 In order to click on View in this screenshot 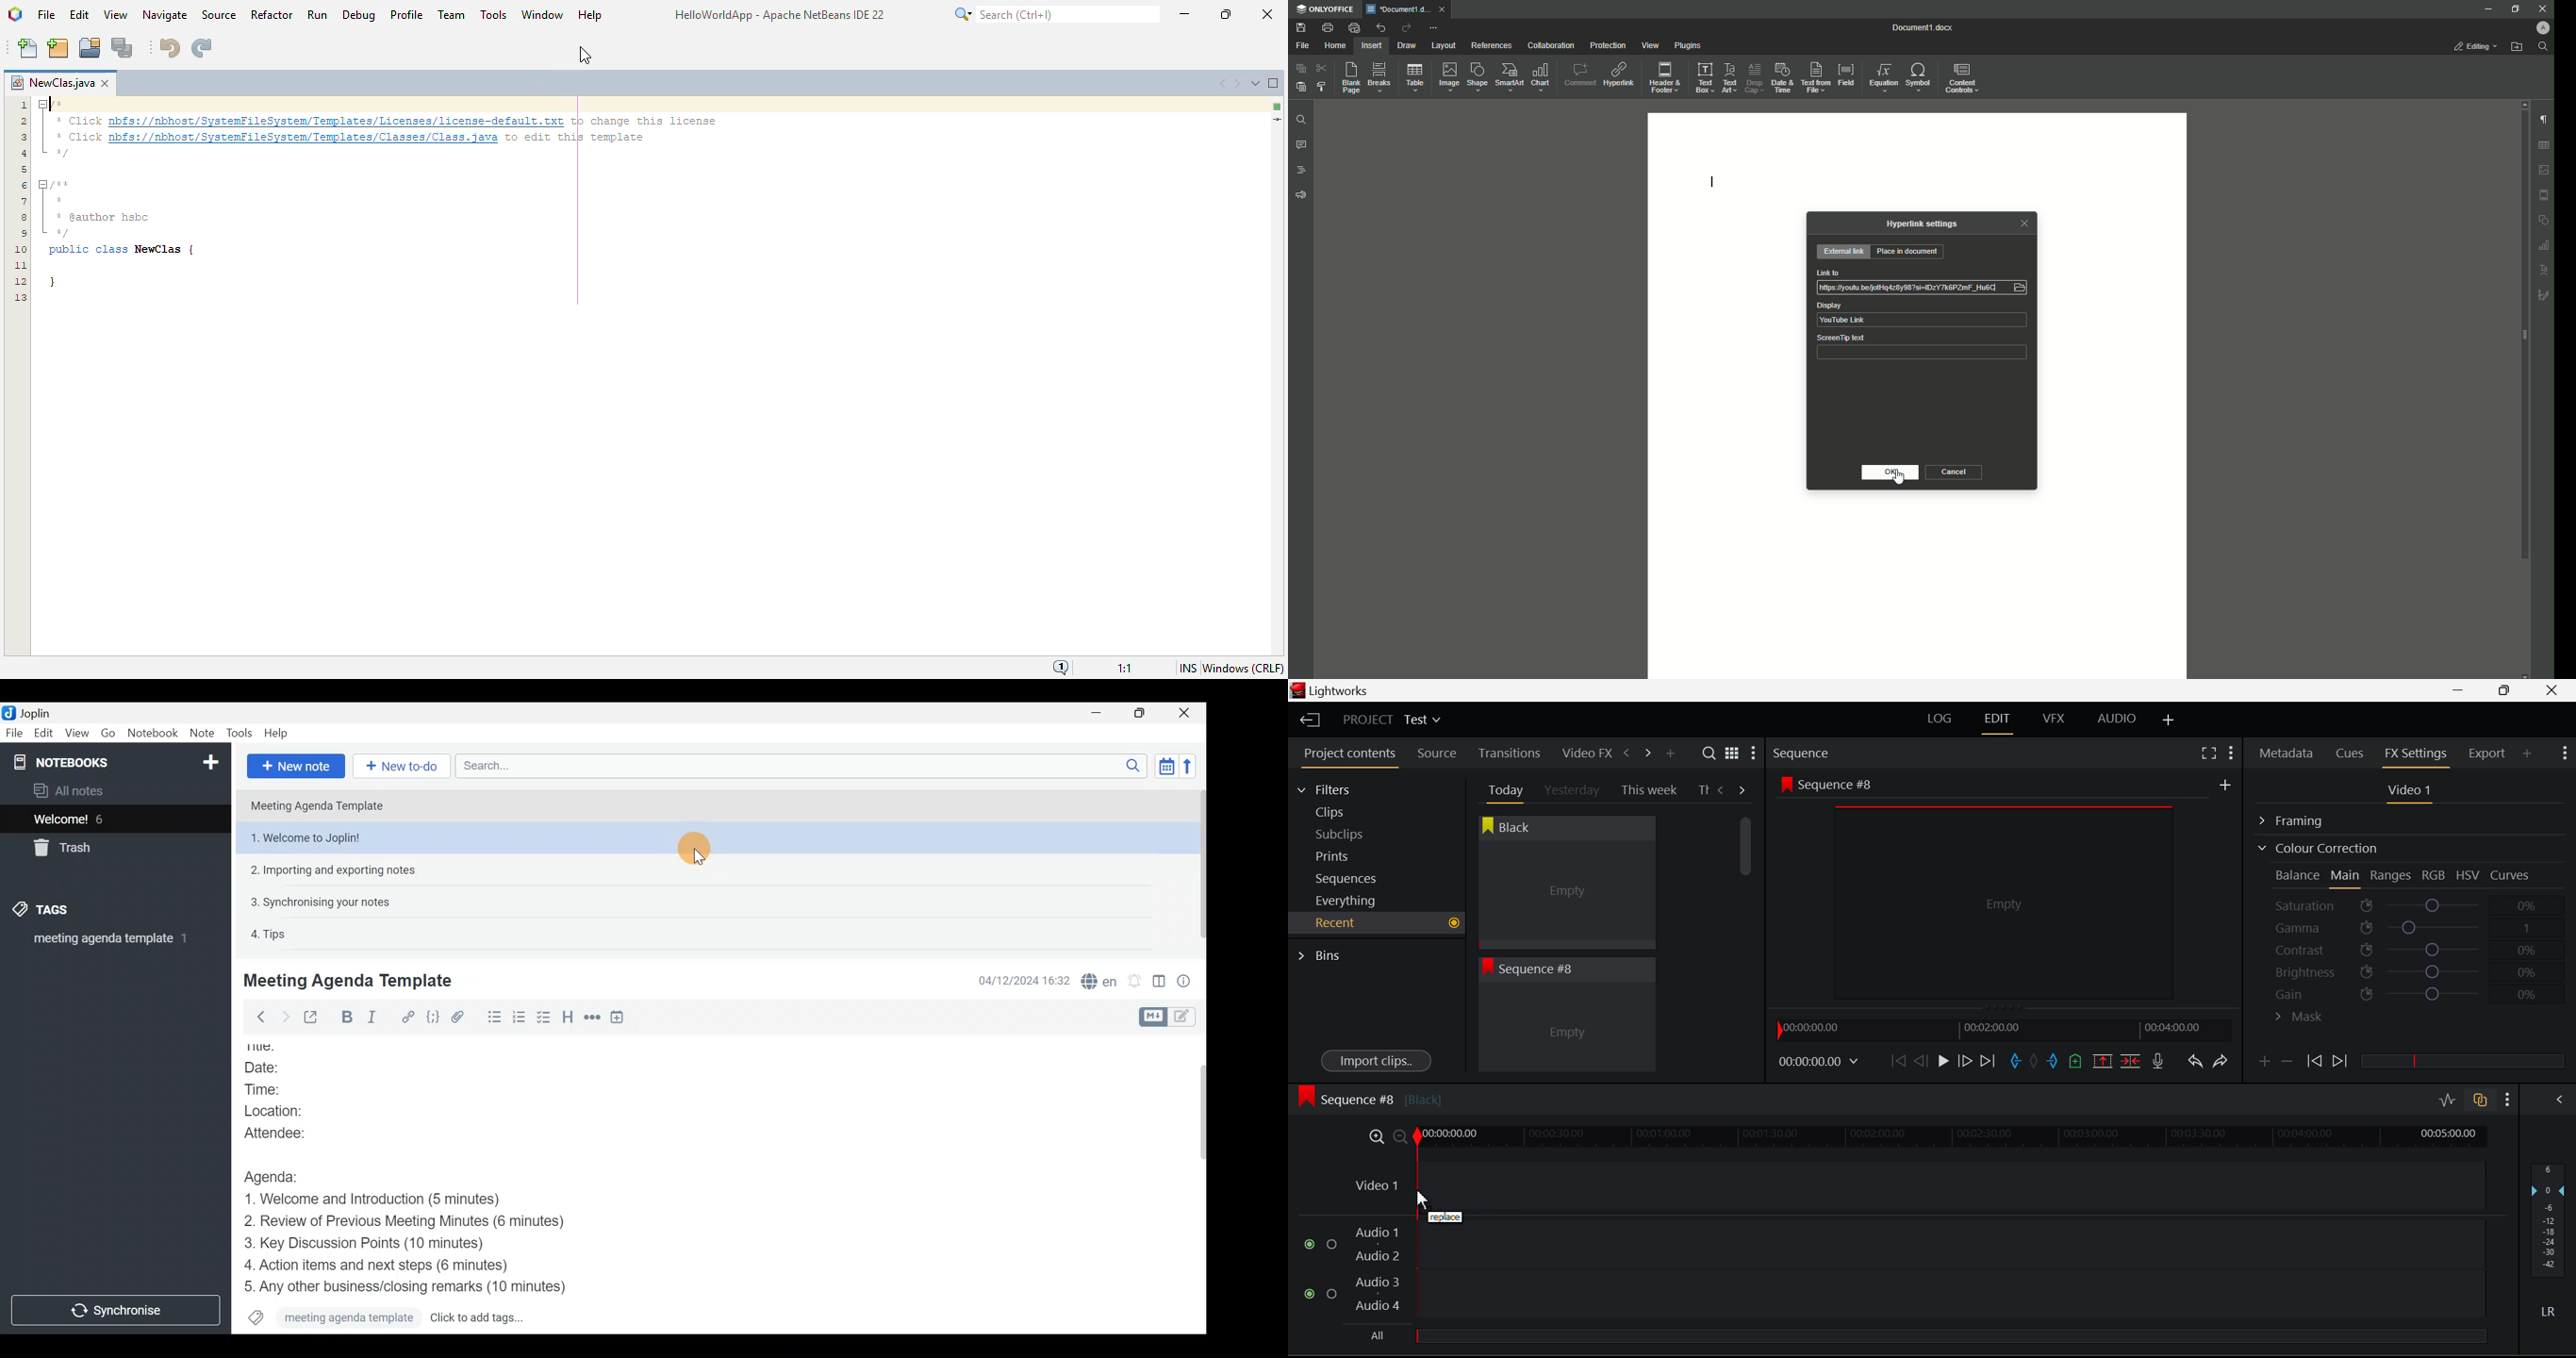, I will do `click(1651, 45)`.